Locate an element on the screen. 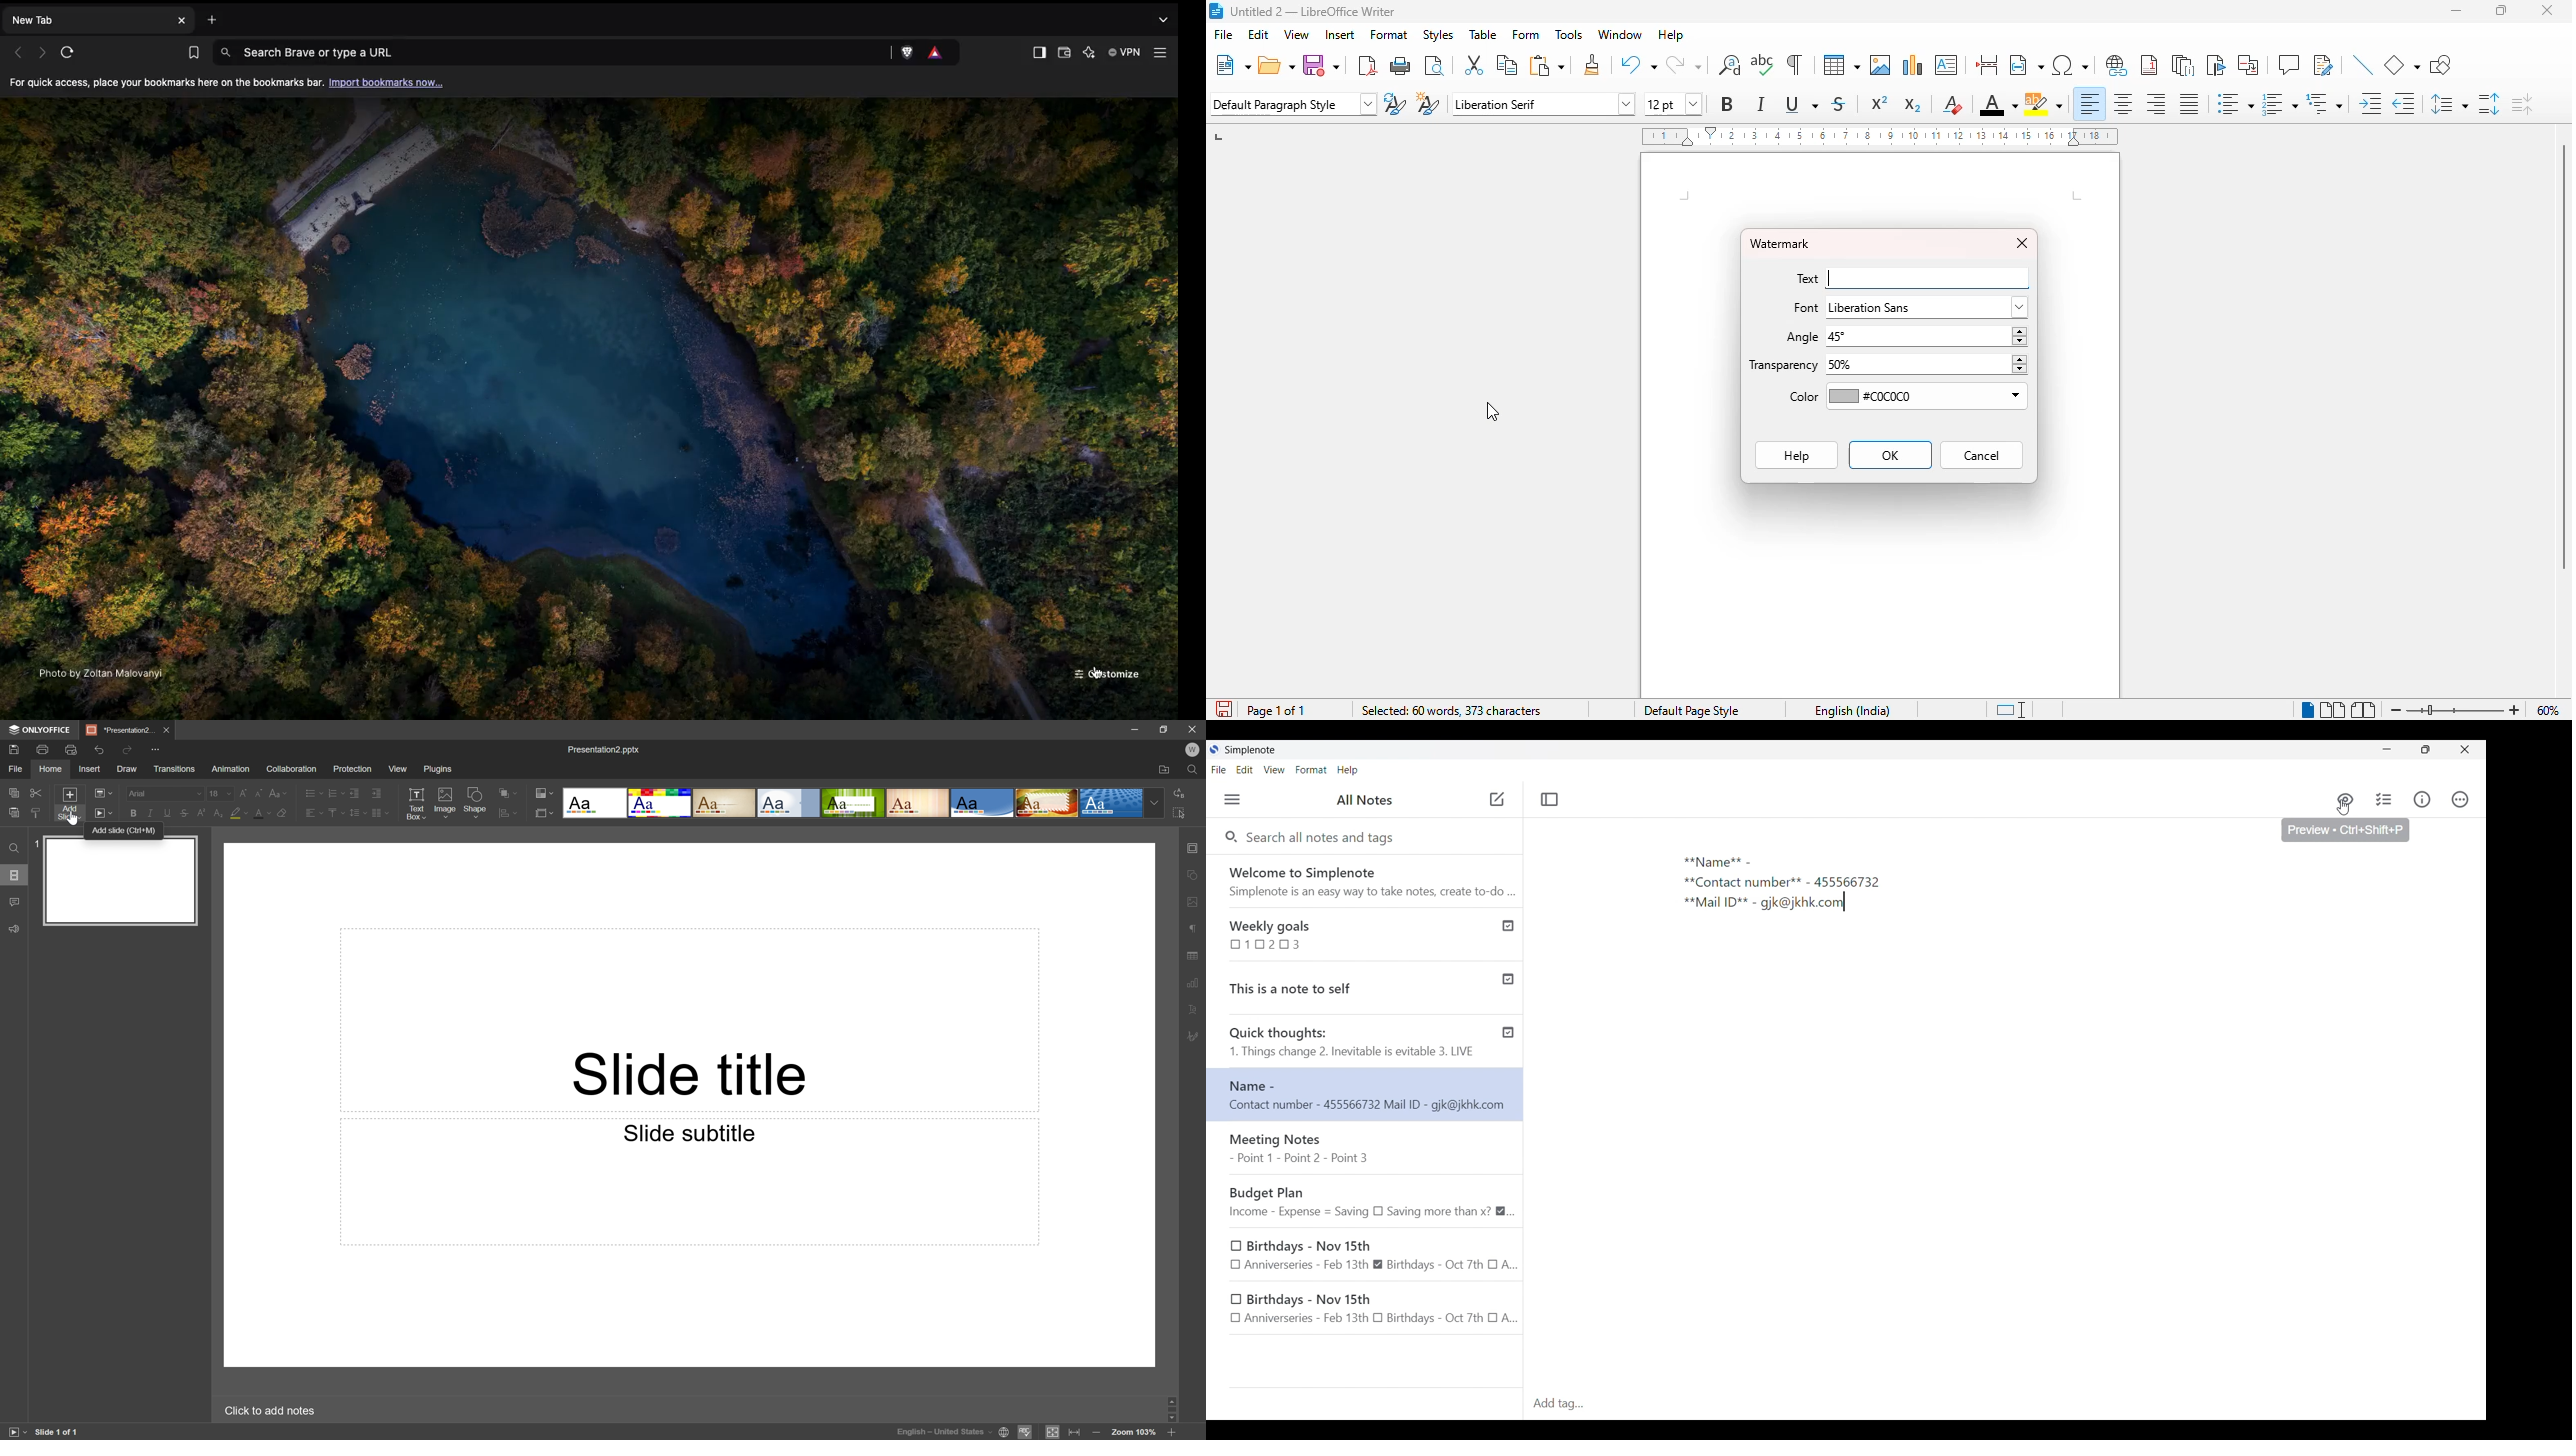 Image resolution: width=2576 pixels, height=1456 pixels. ONLYOFFICE is located at coordinates (41, 730).